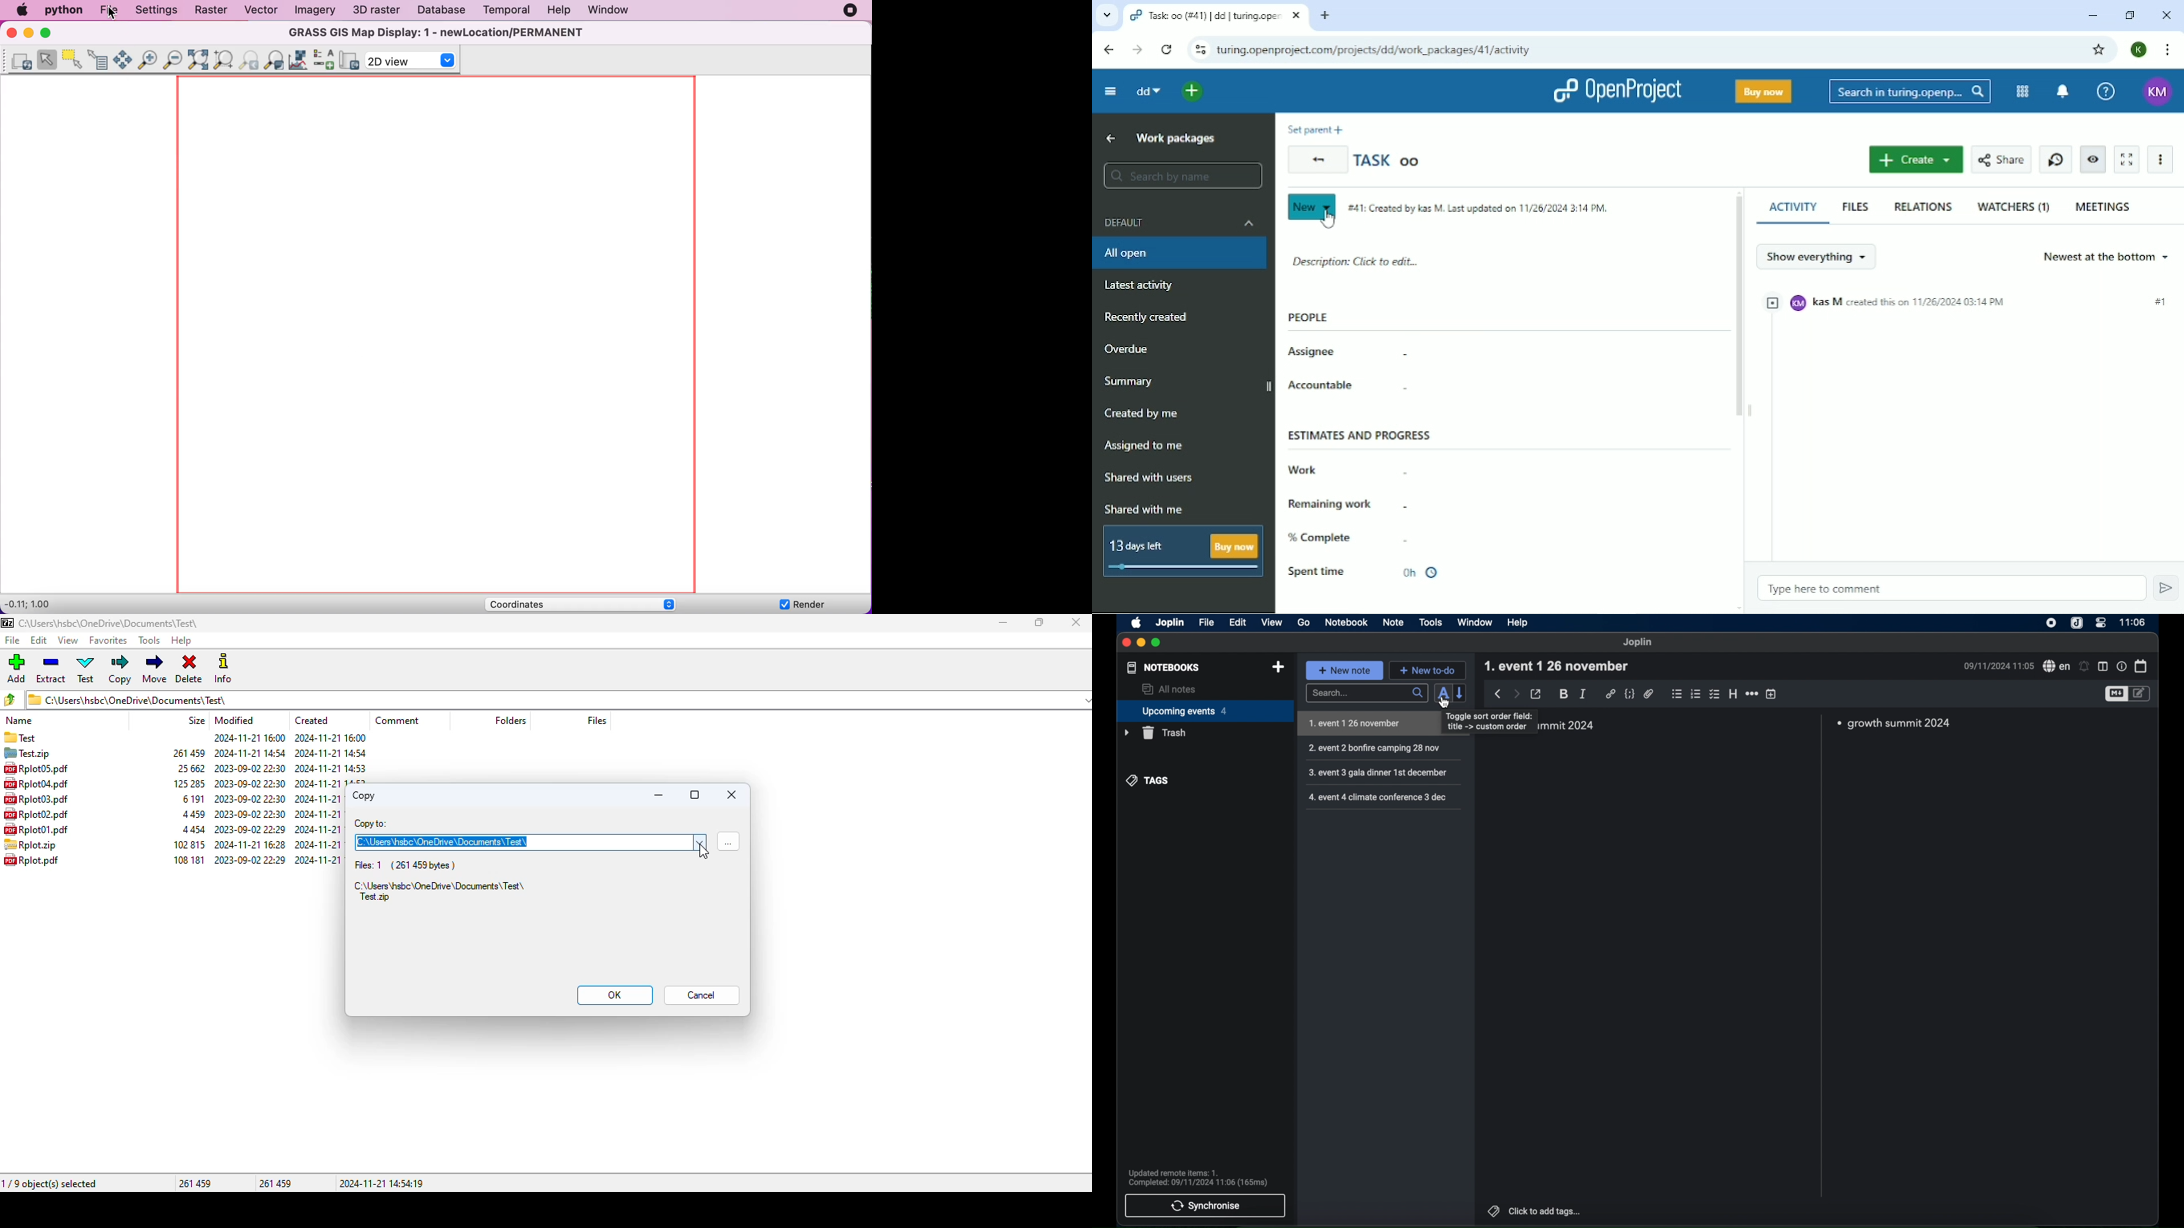 This screenshot has width=2184, height=1232. I want to click on Shared with me, so click(1147, 510).